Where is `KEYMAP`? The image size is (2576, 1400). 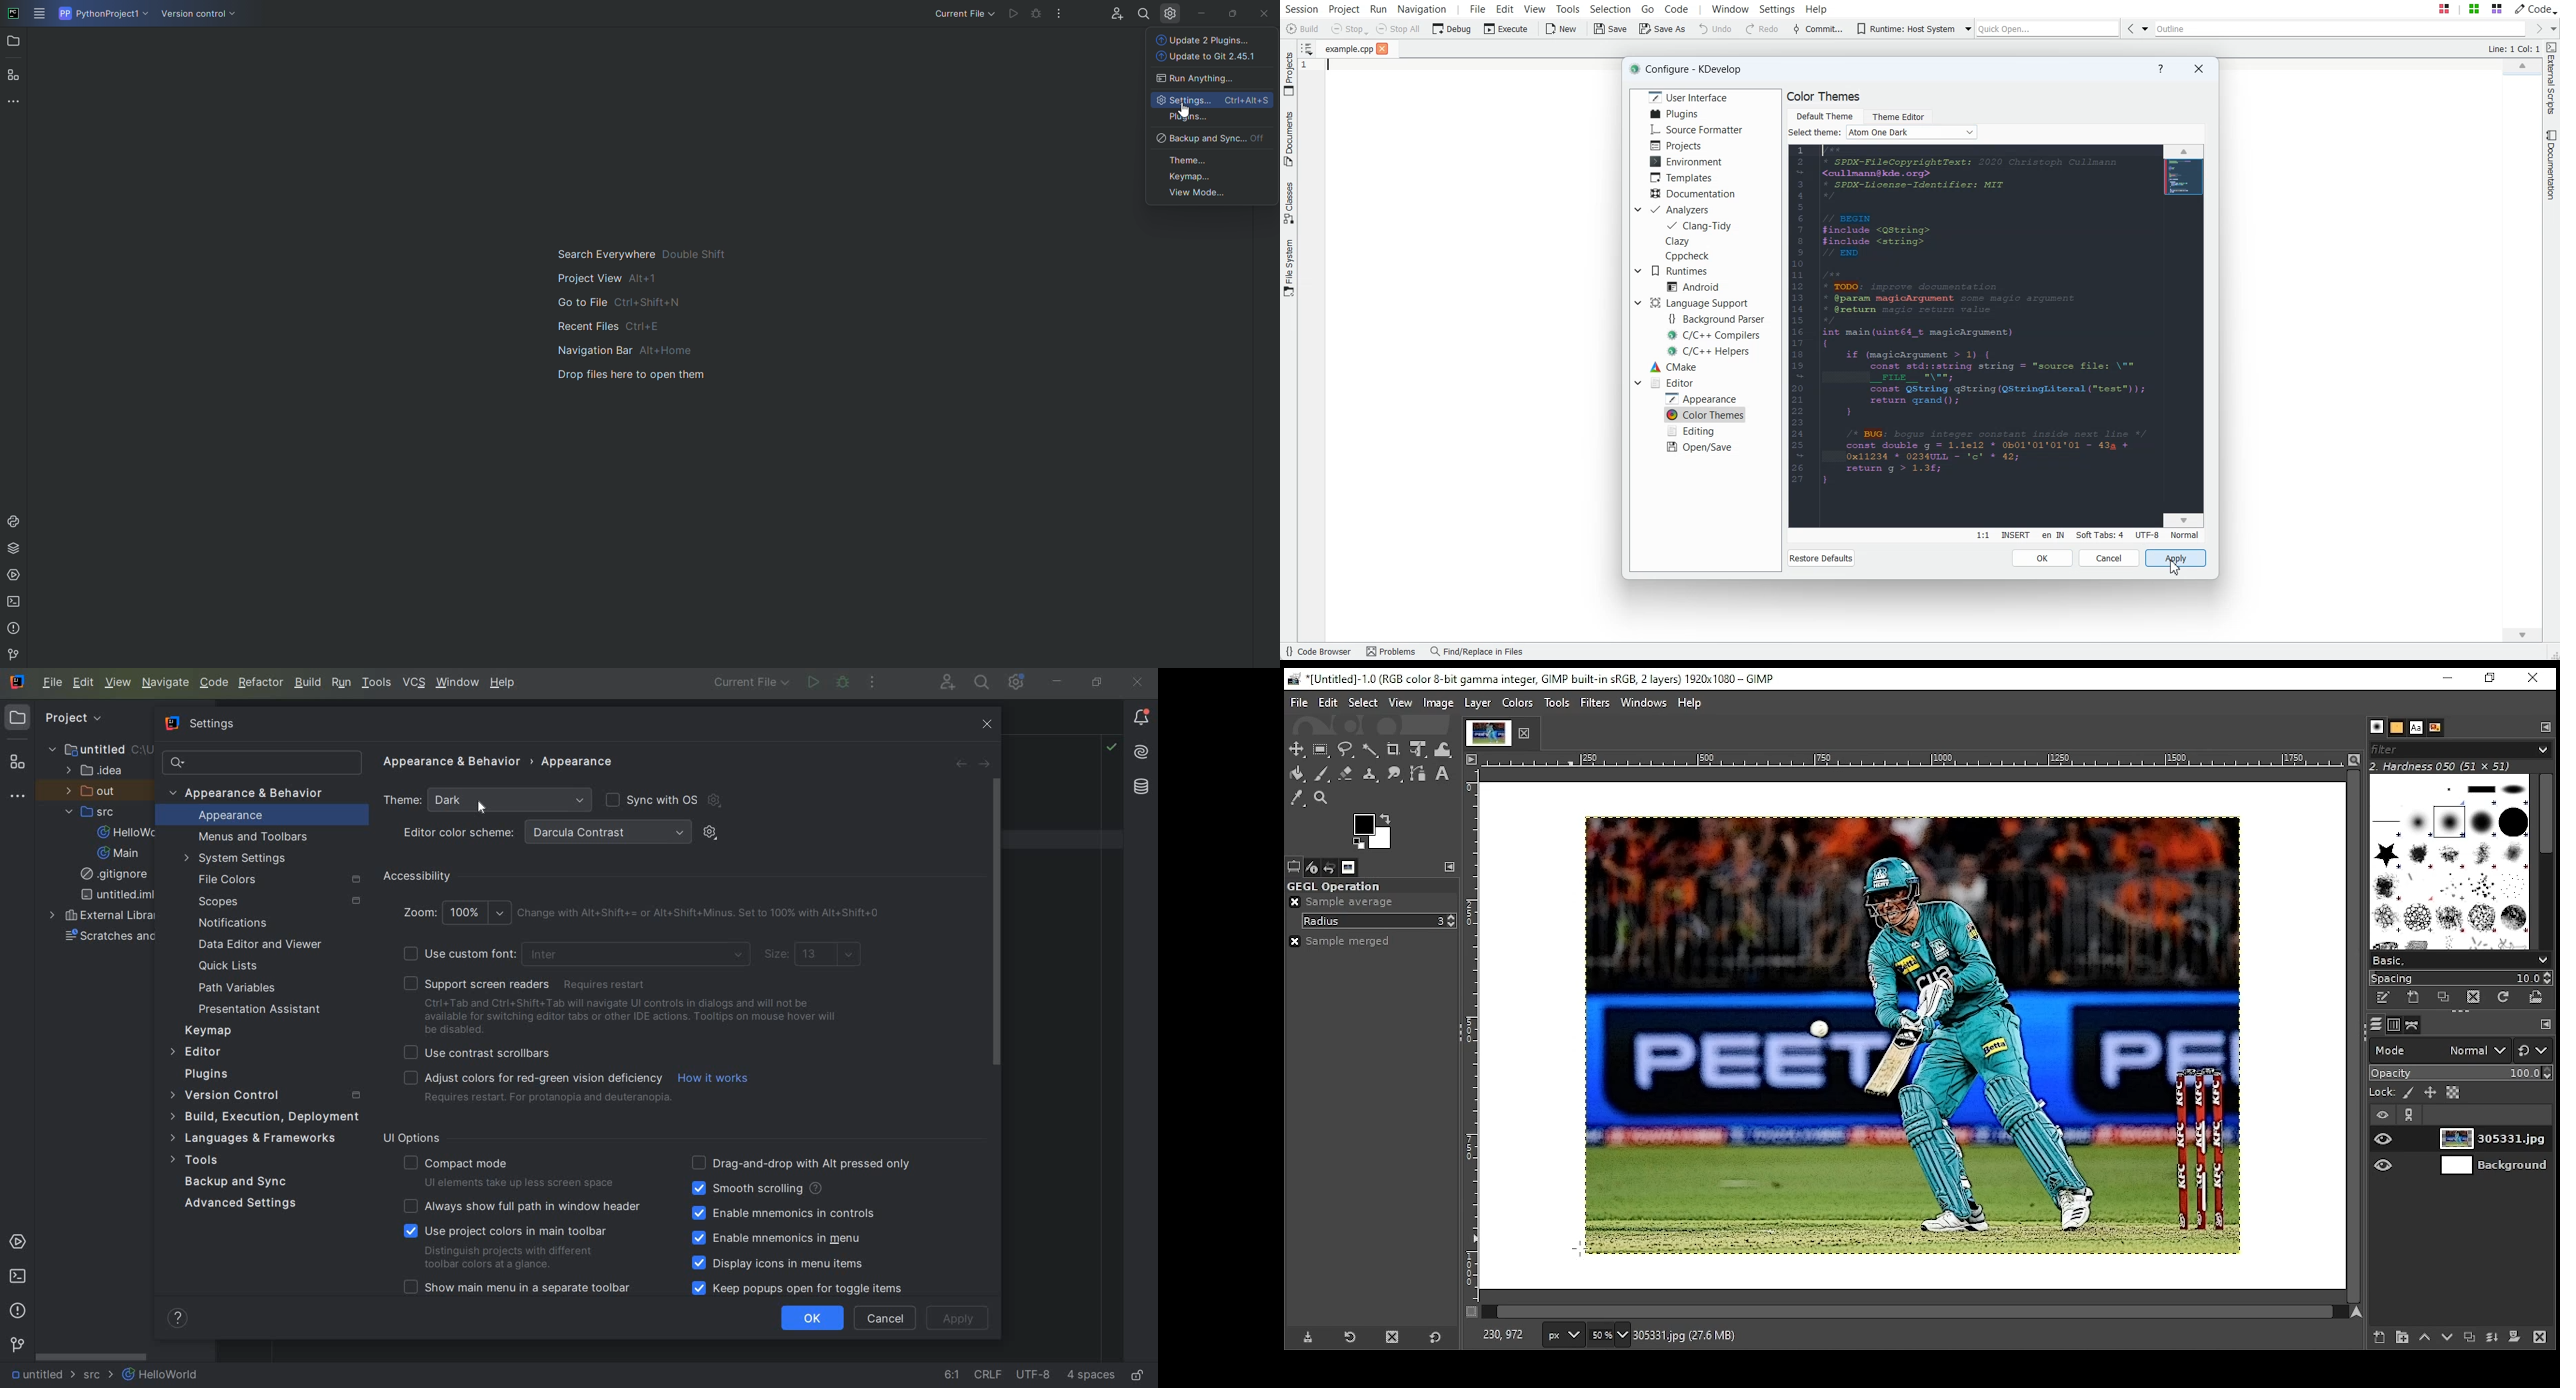 KEYMAP is located at coordinates (212, 1030).